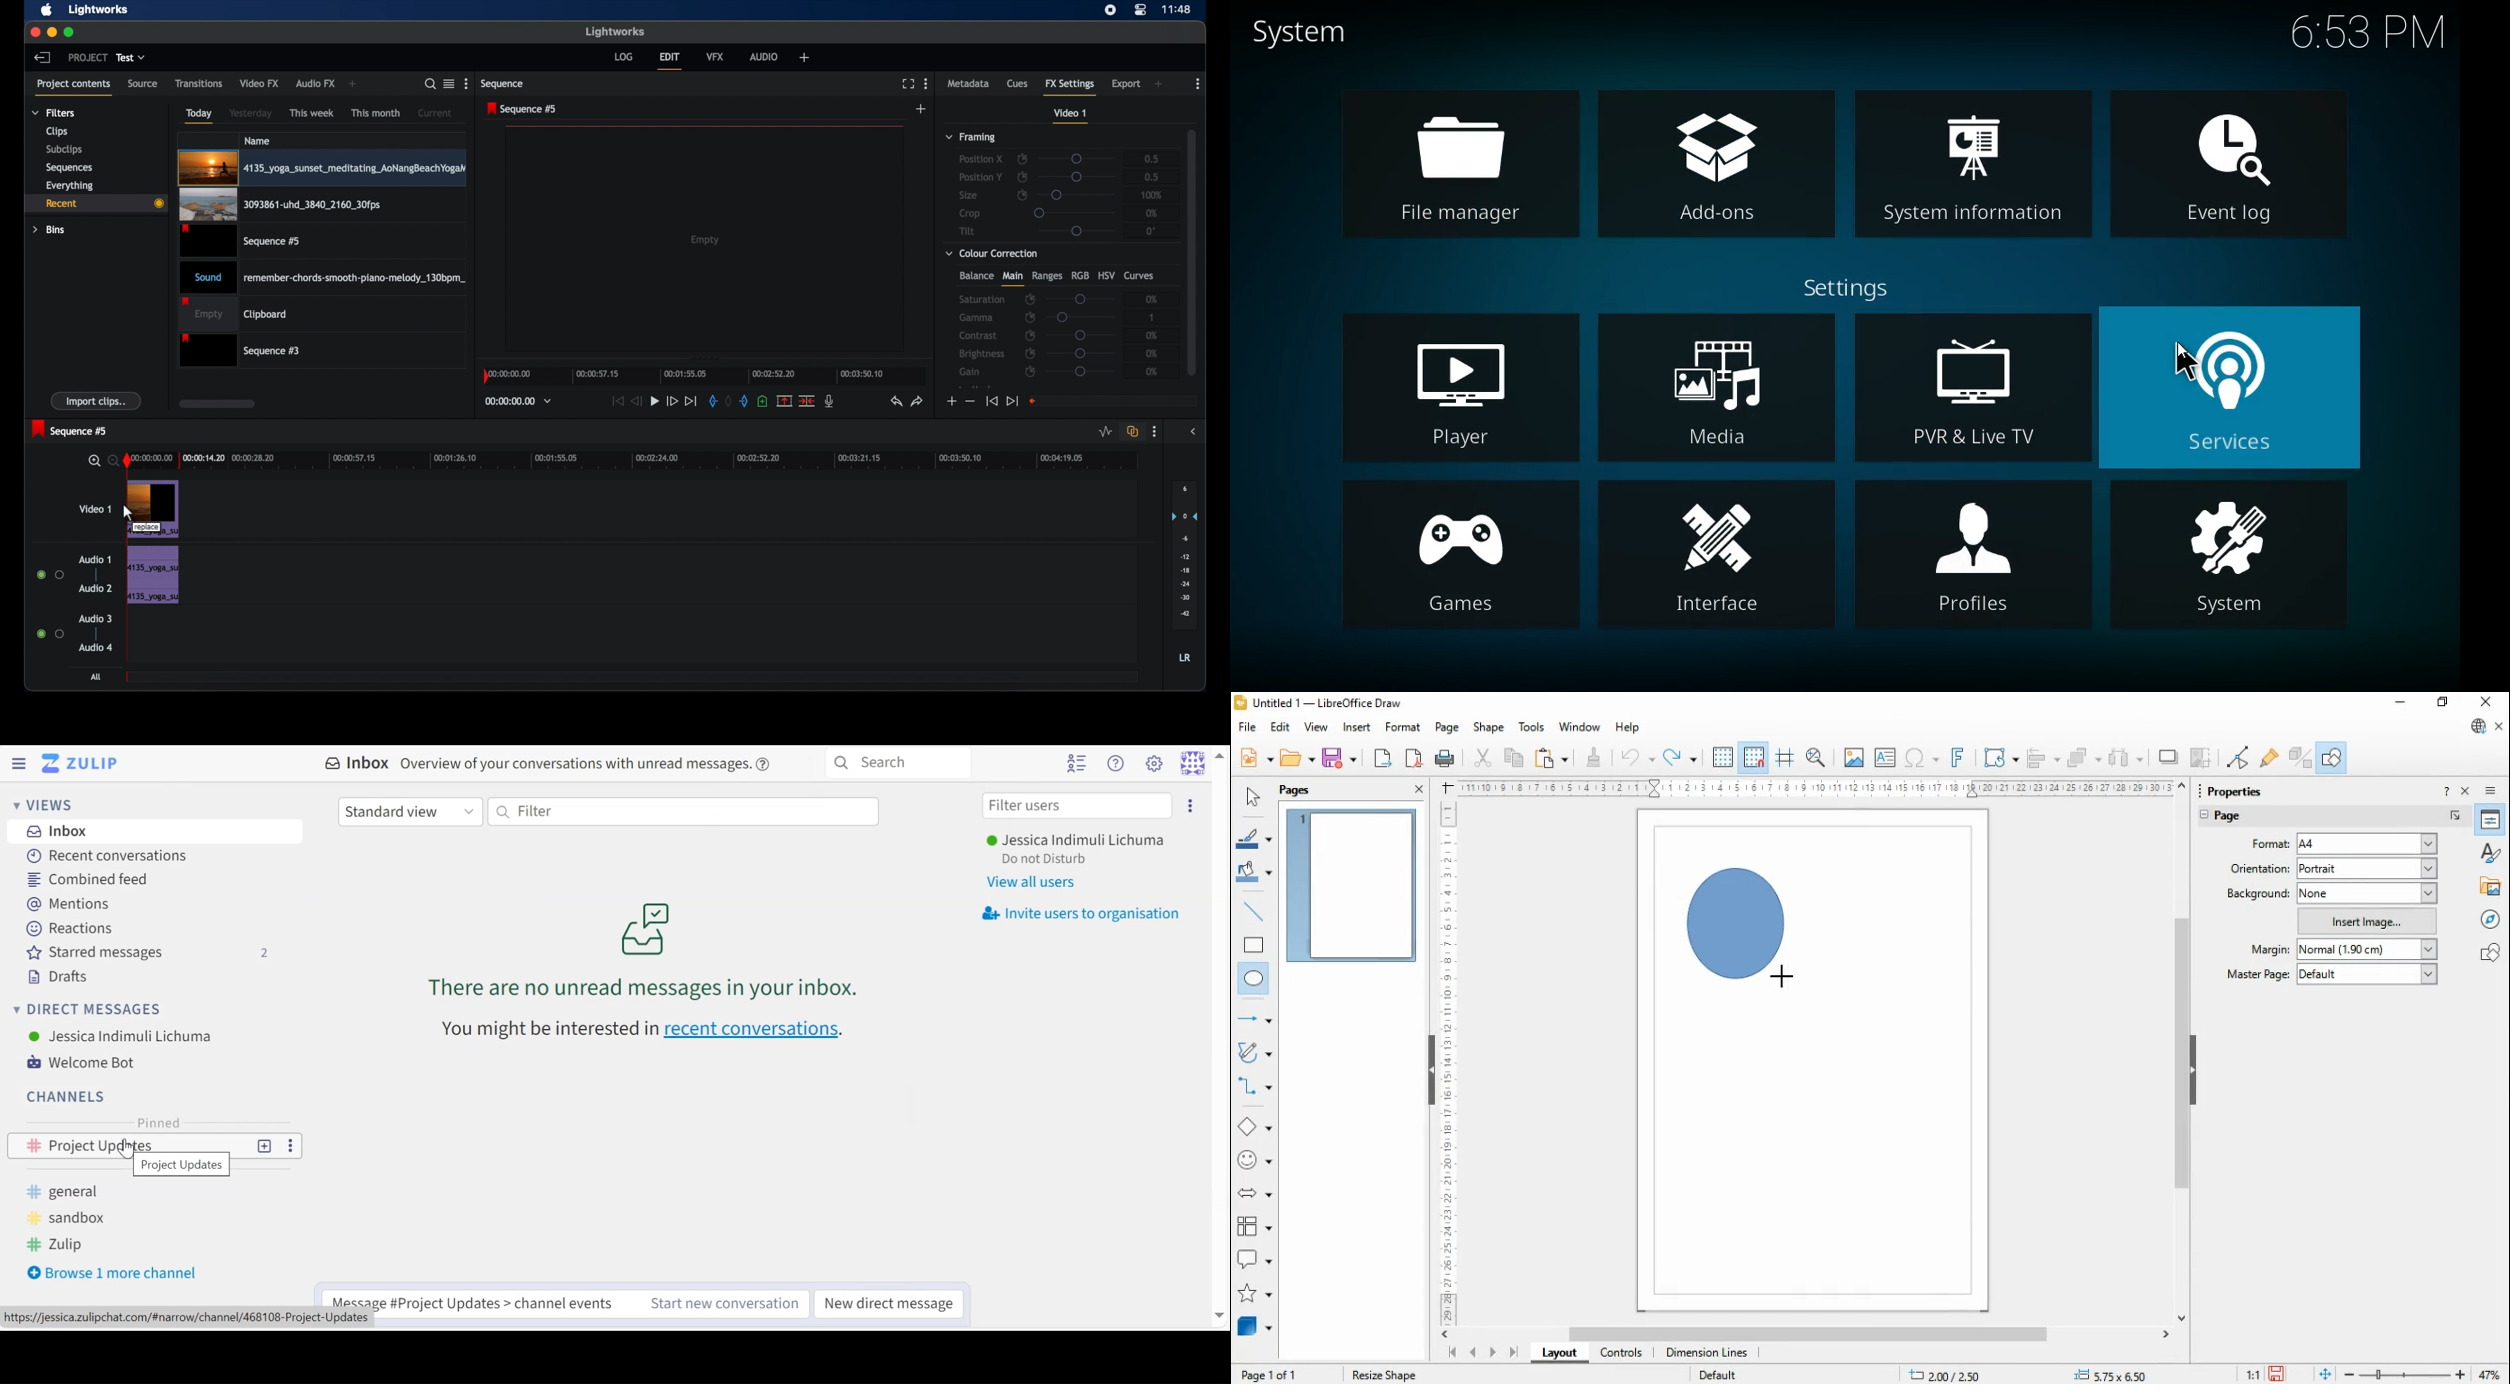 Image resolution: width=2520 pixels, height=1400 pixels. Describe the element at coordinates (1083, 912) in the screenshot. I see `Invite user organisation` at that location.